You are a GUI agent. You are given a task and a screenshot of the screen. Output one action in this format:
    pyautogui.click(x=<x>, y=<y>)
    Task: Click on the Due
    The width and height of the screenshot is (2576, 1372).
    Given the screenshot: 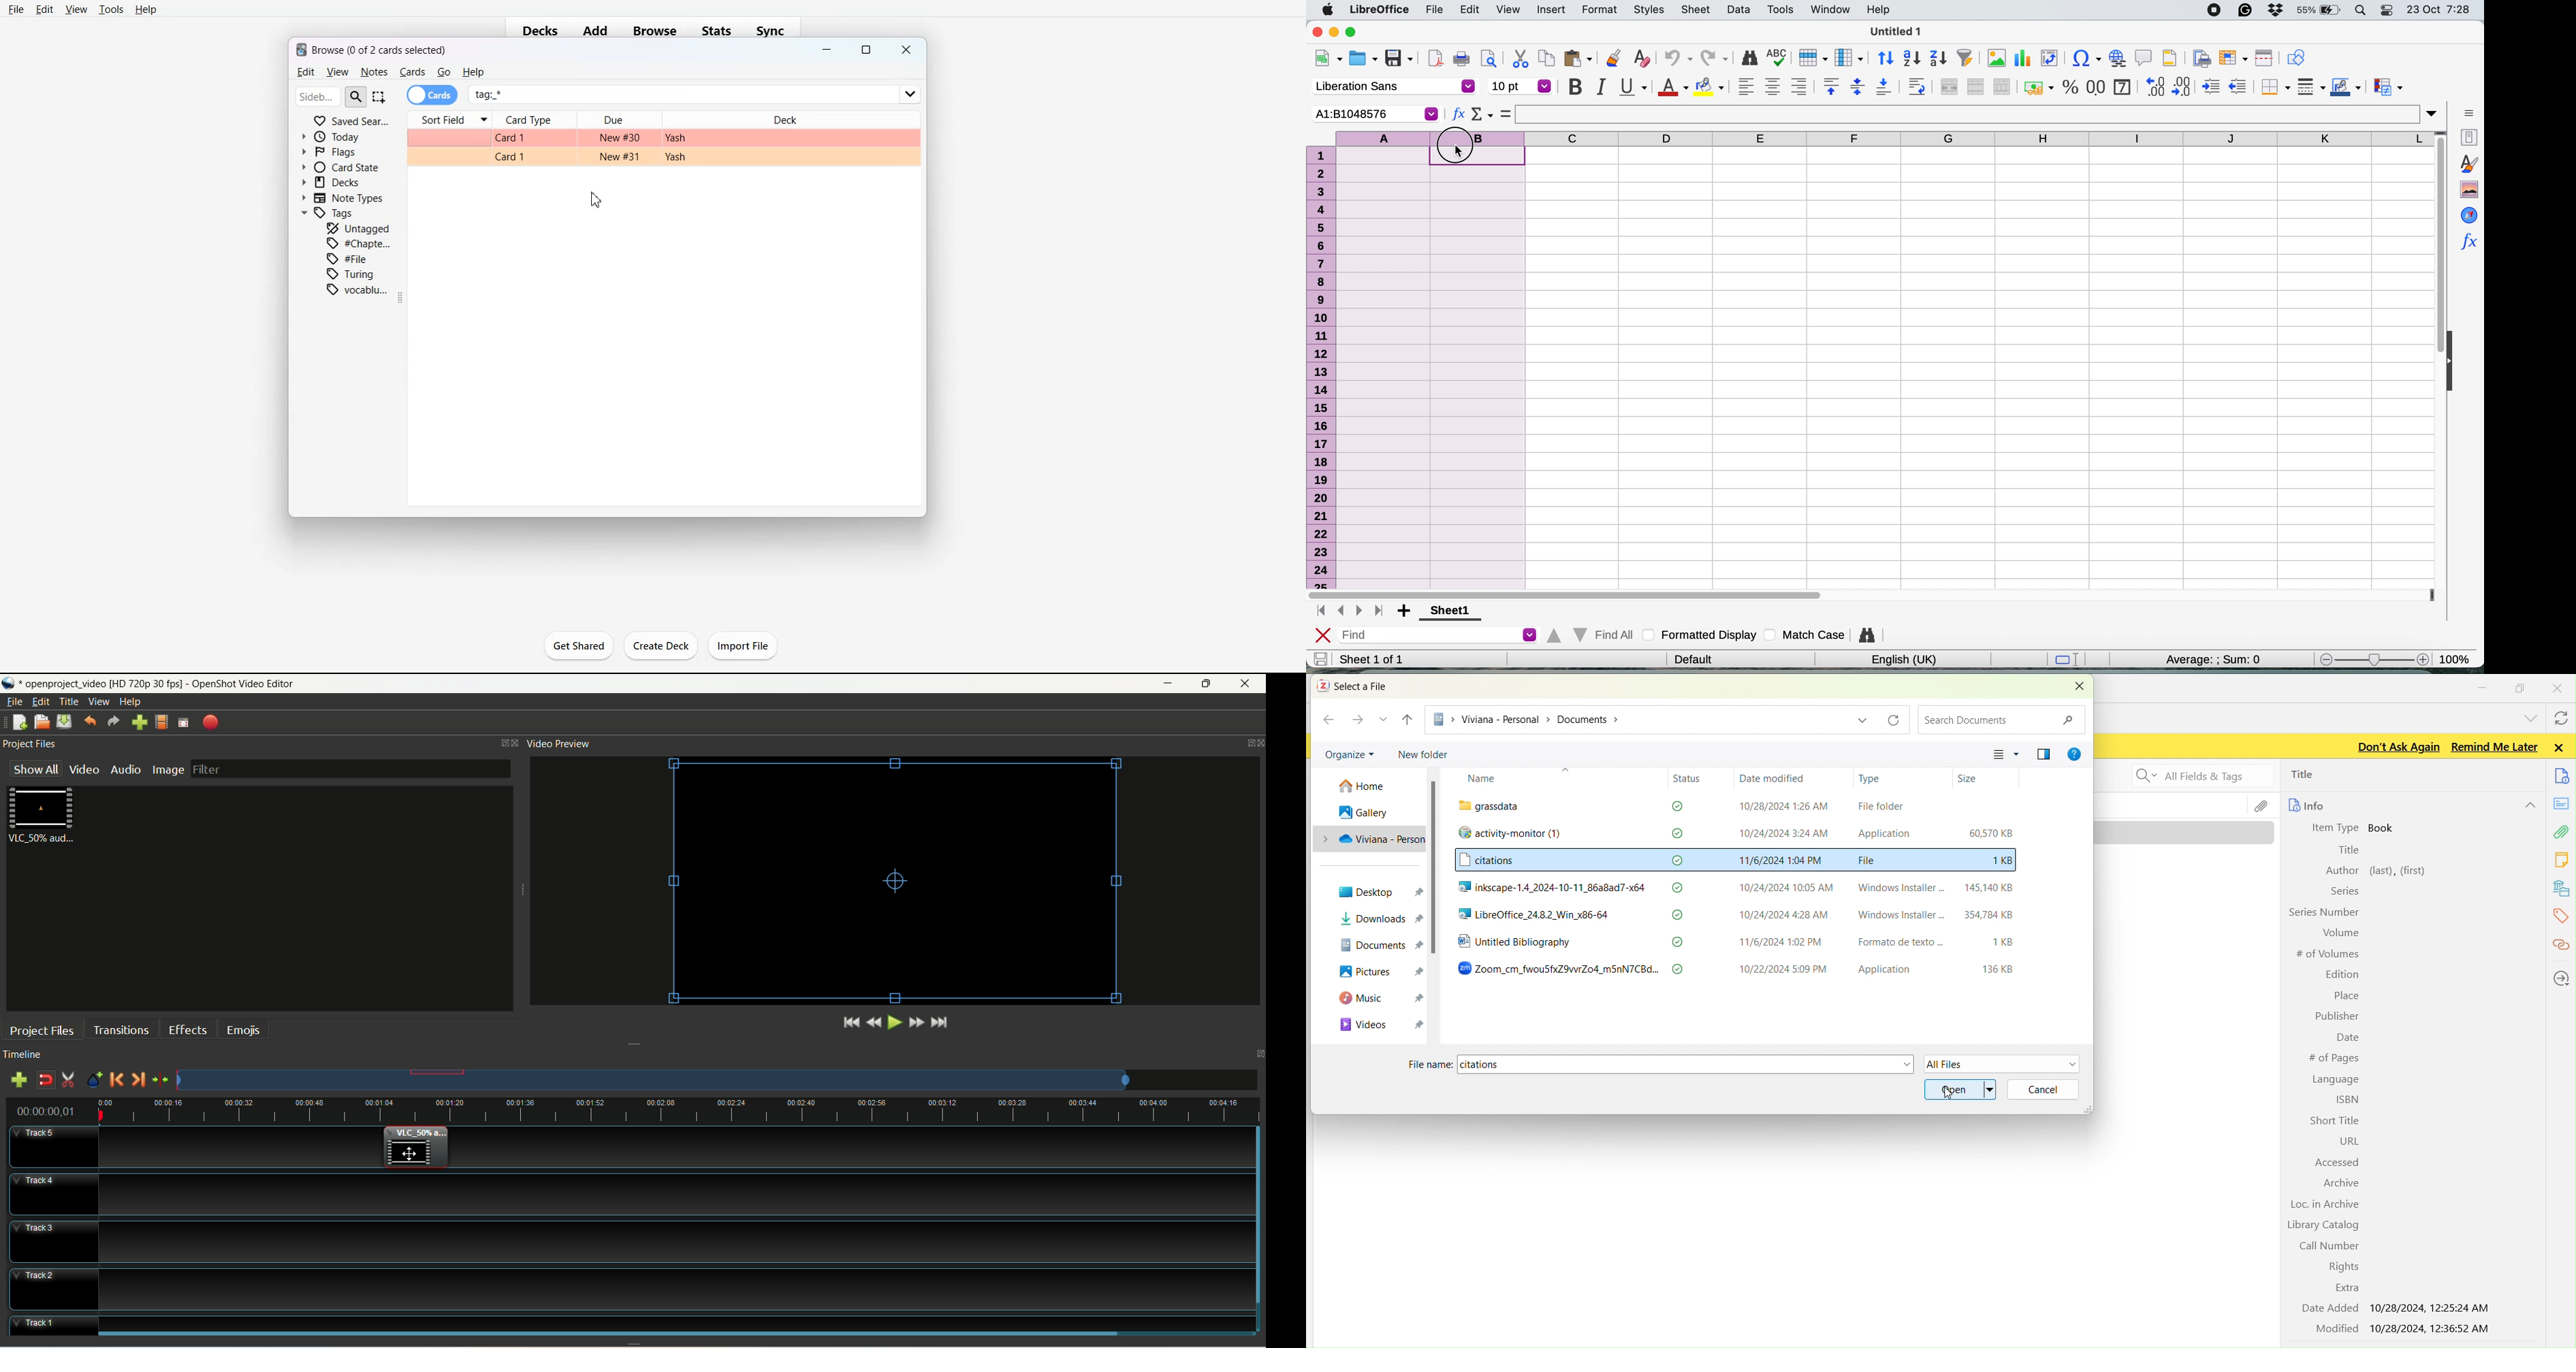 What is the action you would take?
    pyautogui.click(x=620, y=120)
    